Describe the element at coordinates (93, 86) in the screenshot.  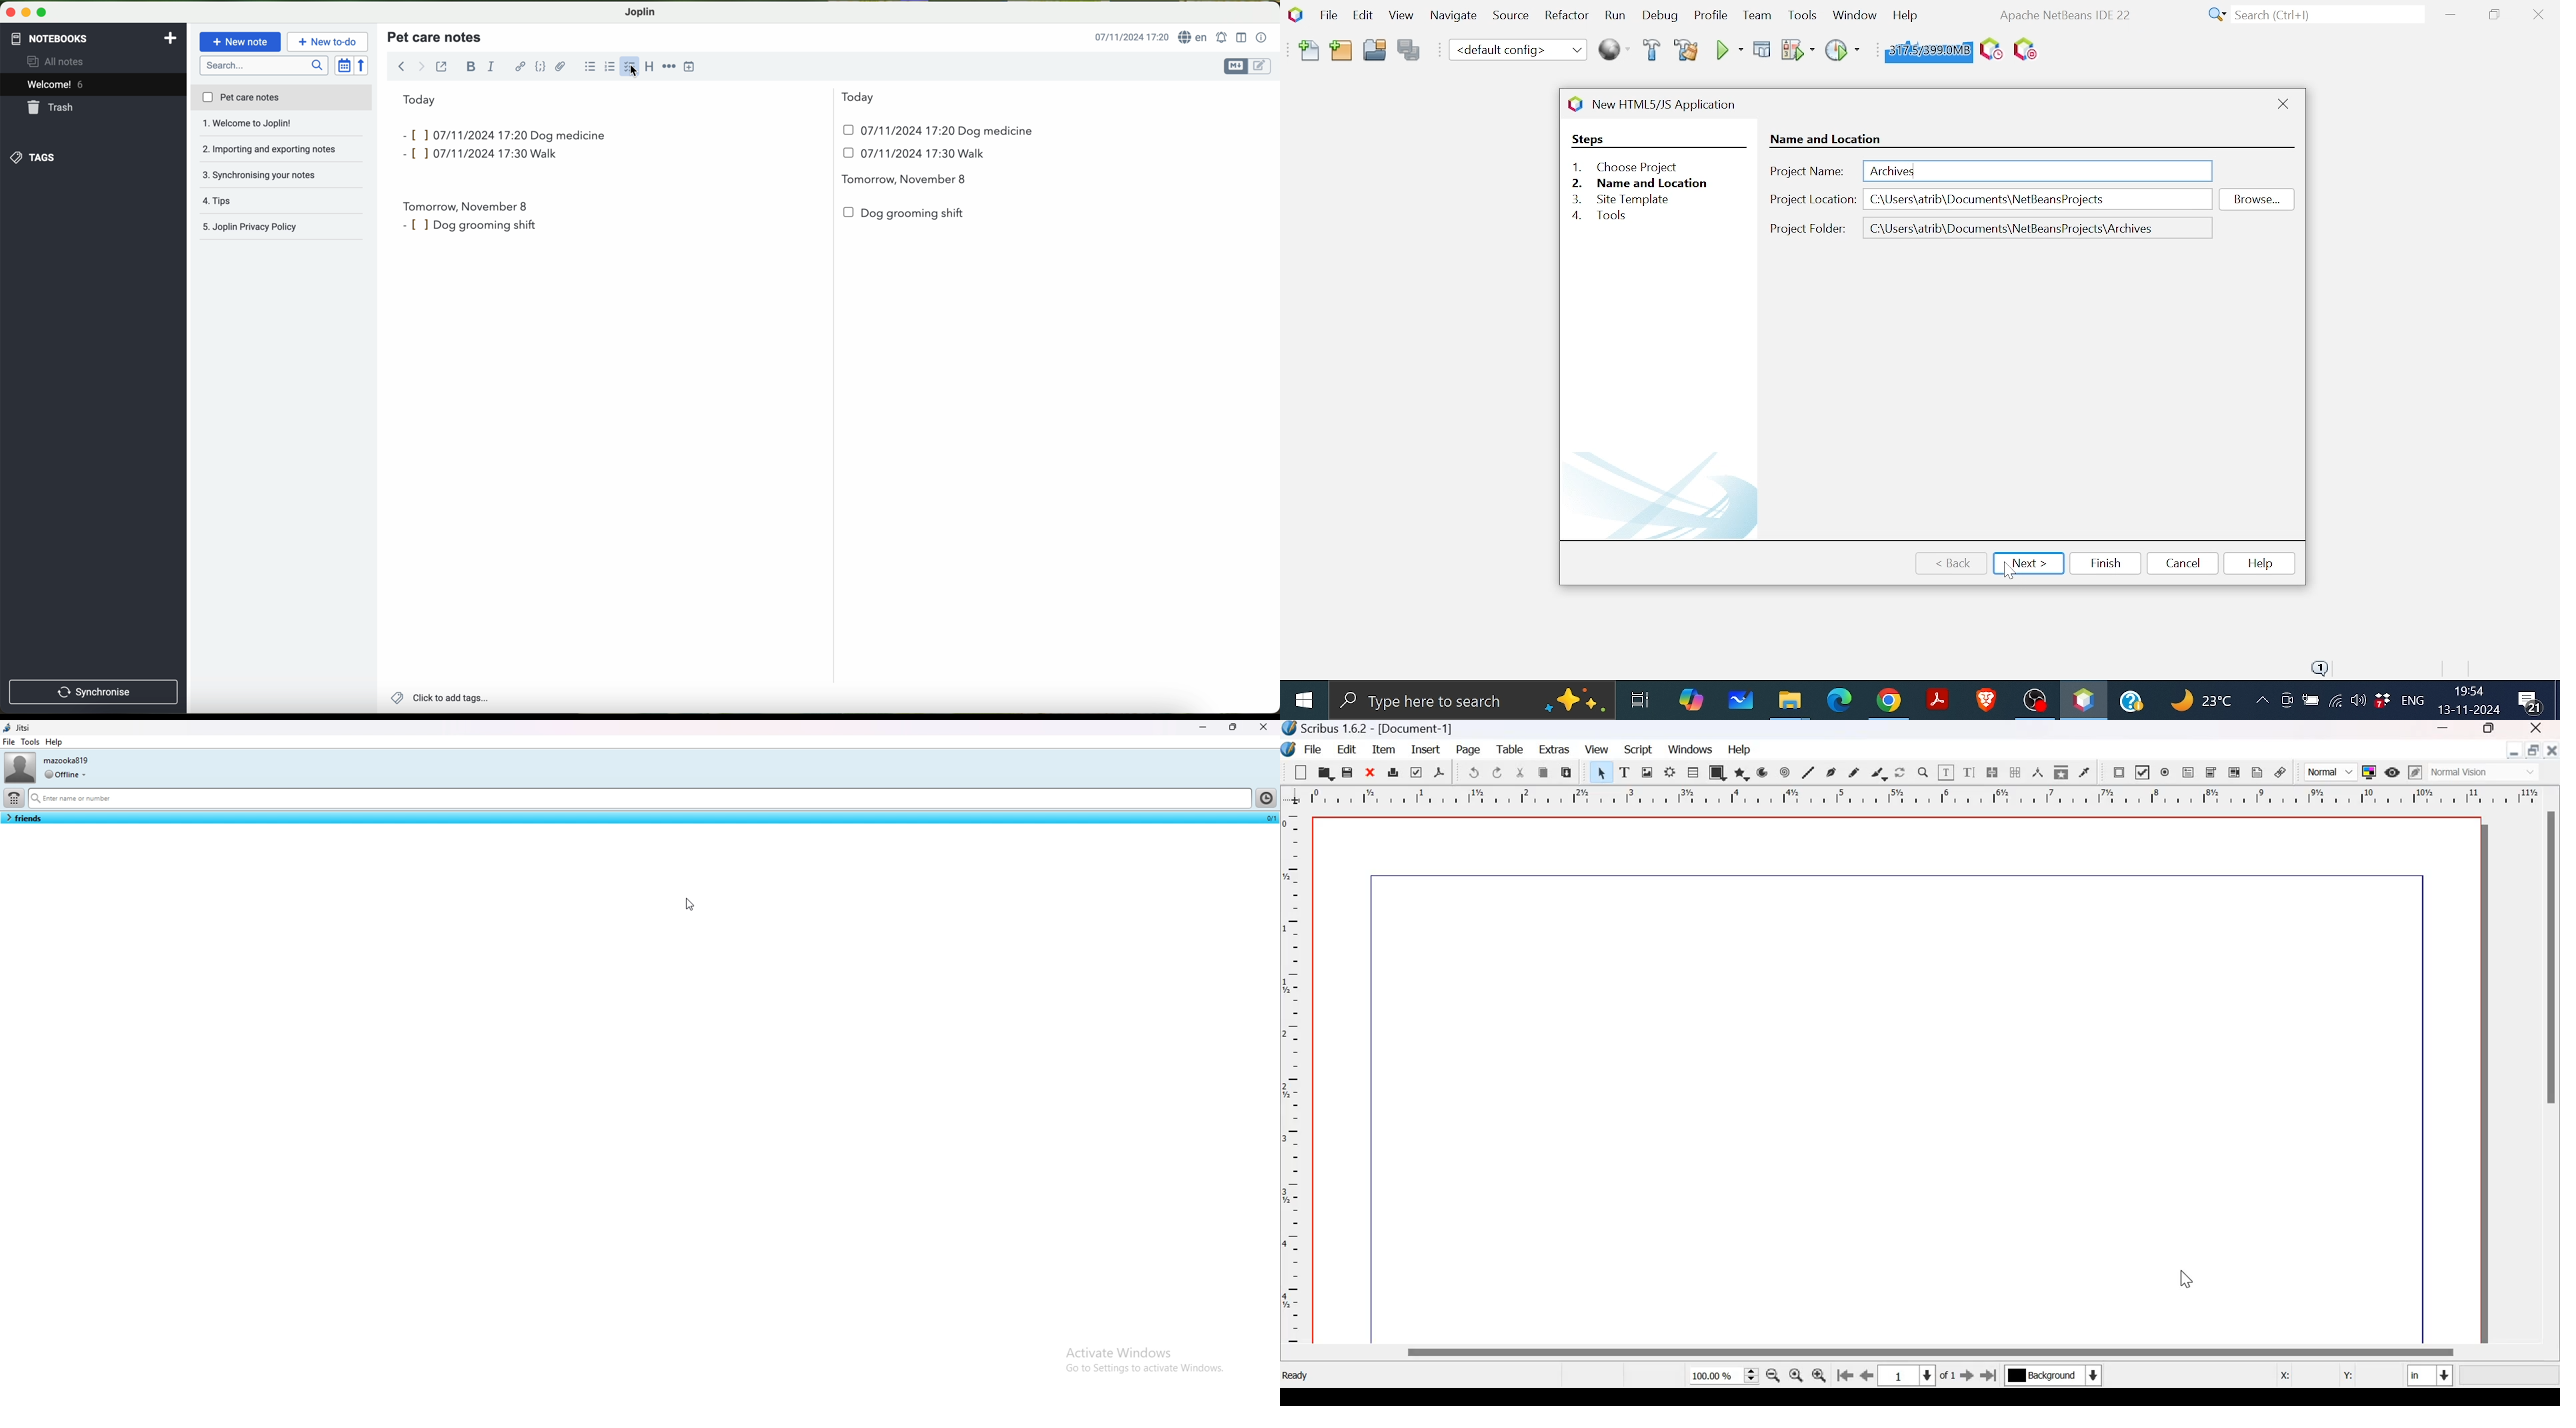
I see `welcome` at that location.